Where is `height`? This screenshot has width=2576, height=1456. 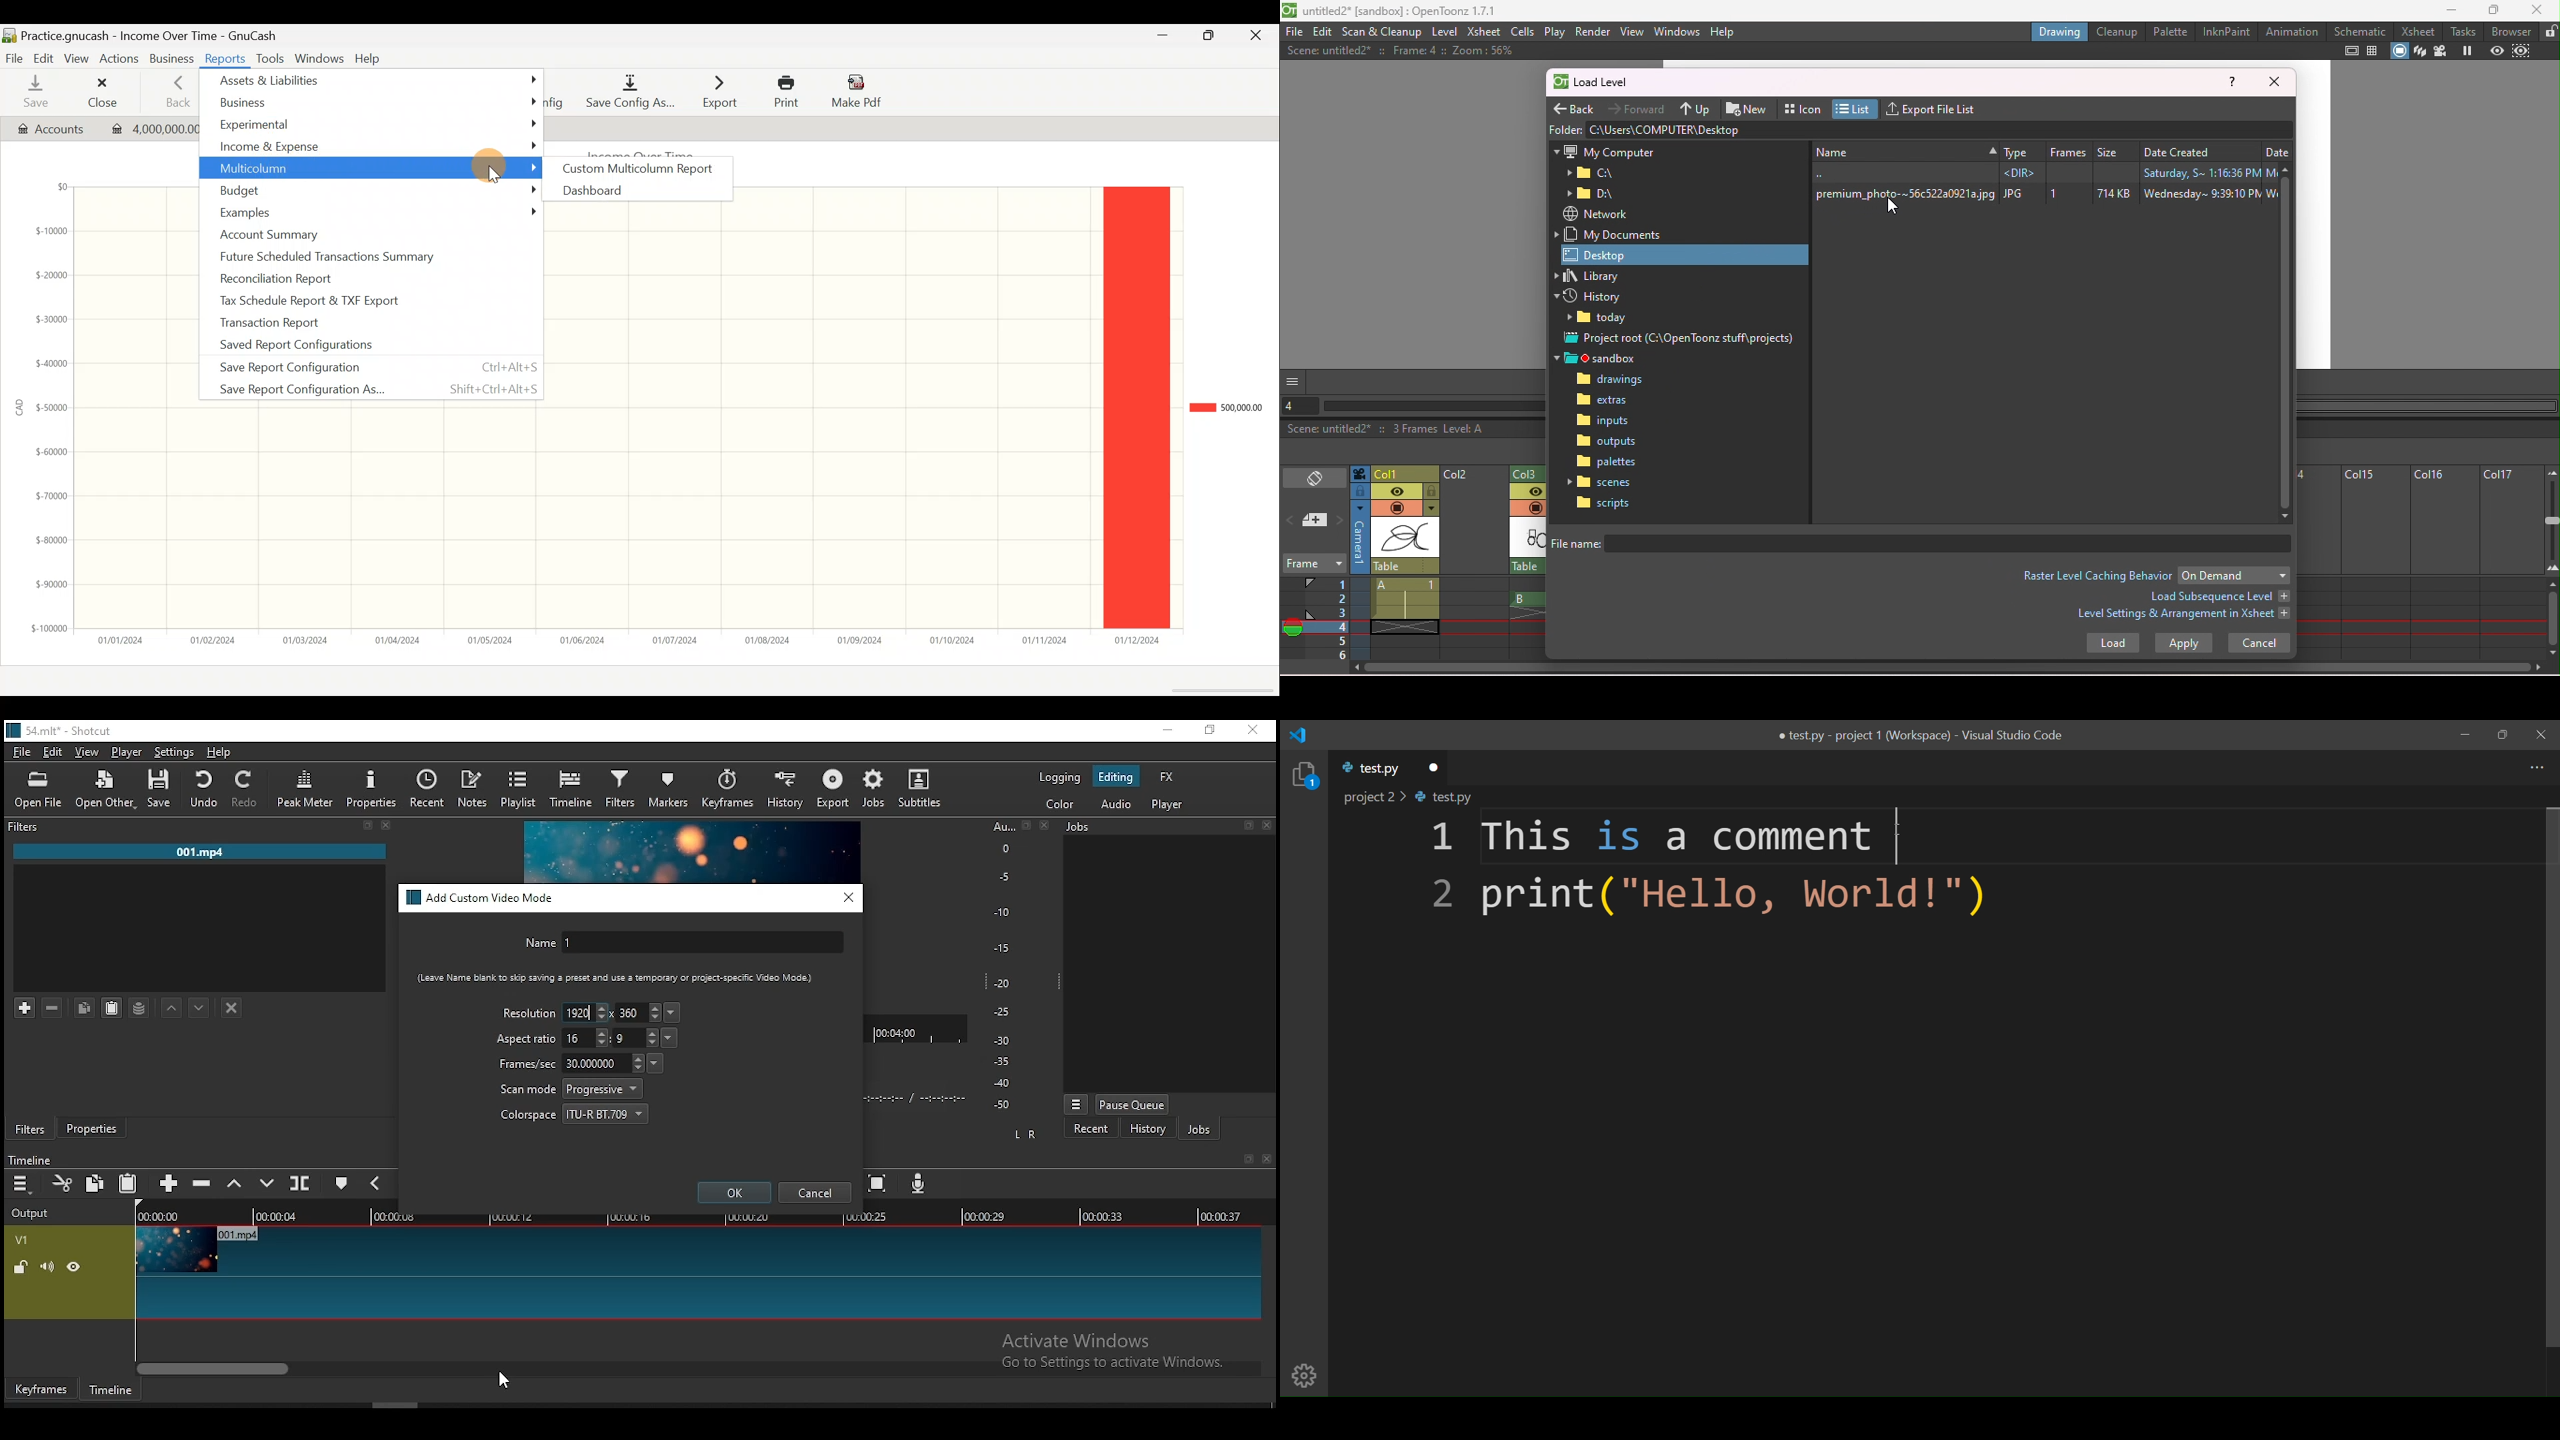 height is located at coordinates (639, 1012).